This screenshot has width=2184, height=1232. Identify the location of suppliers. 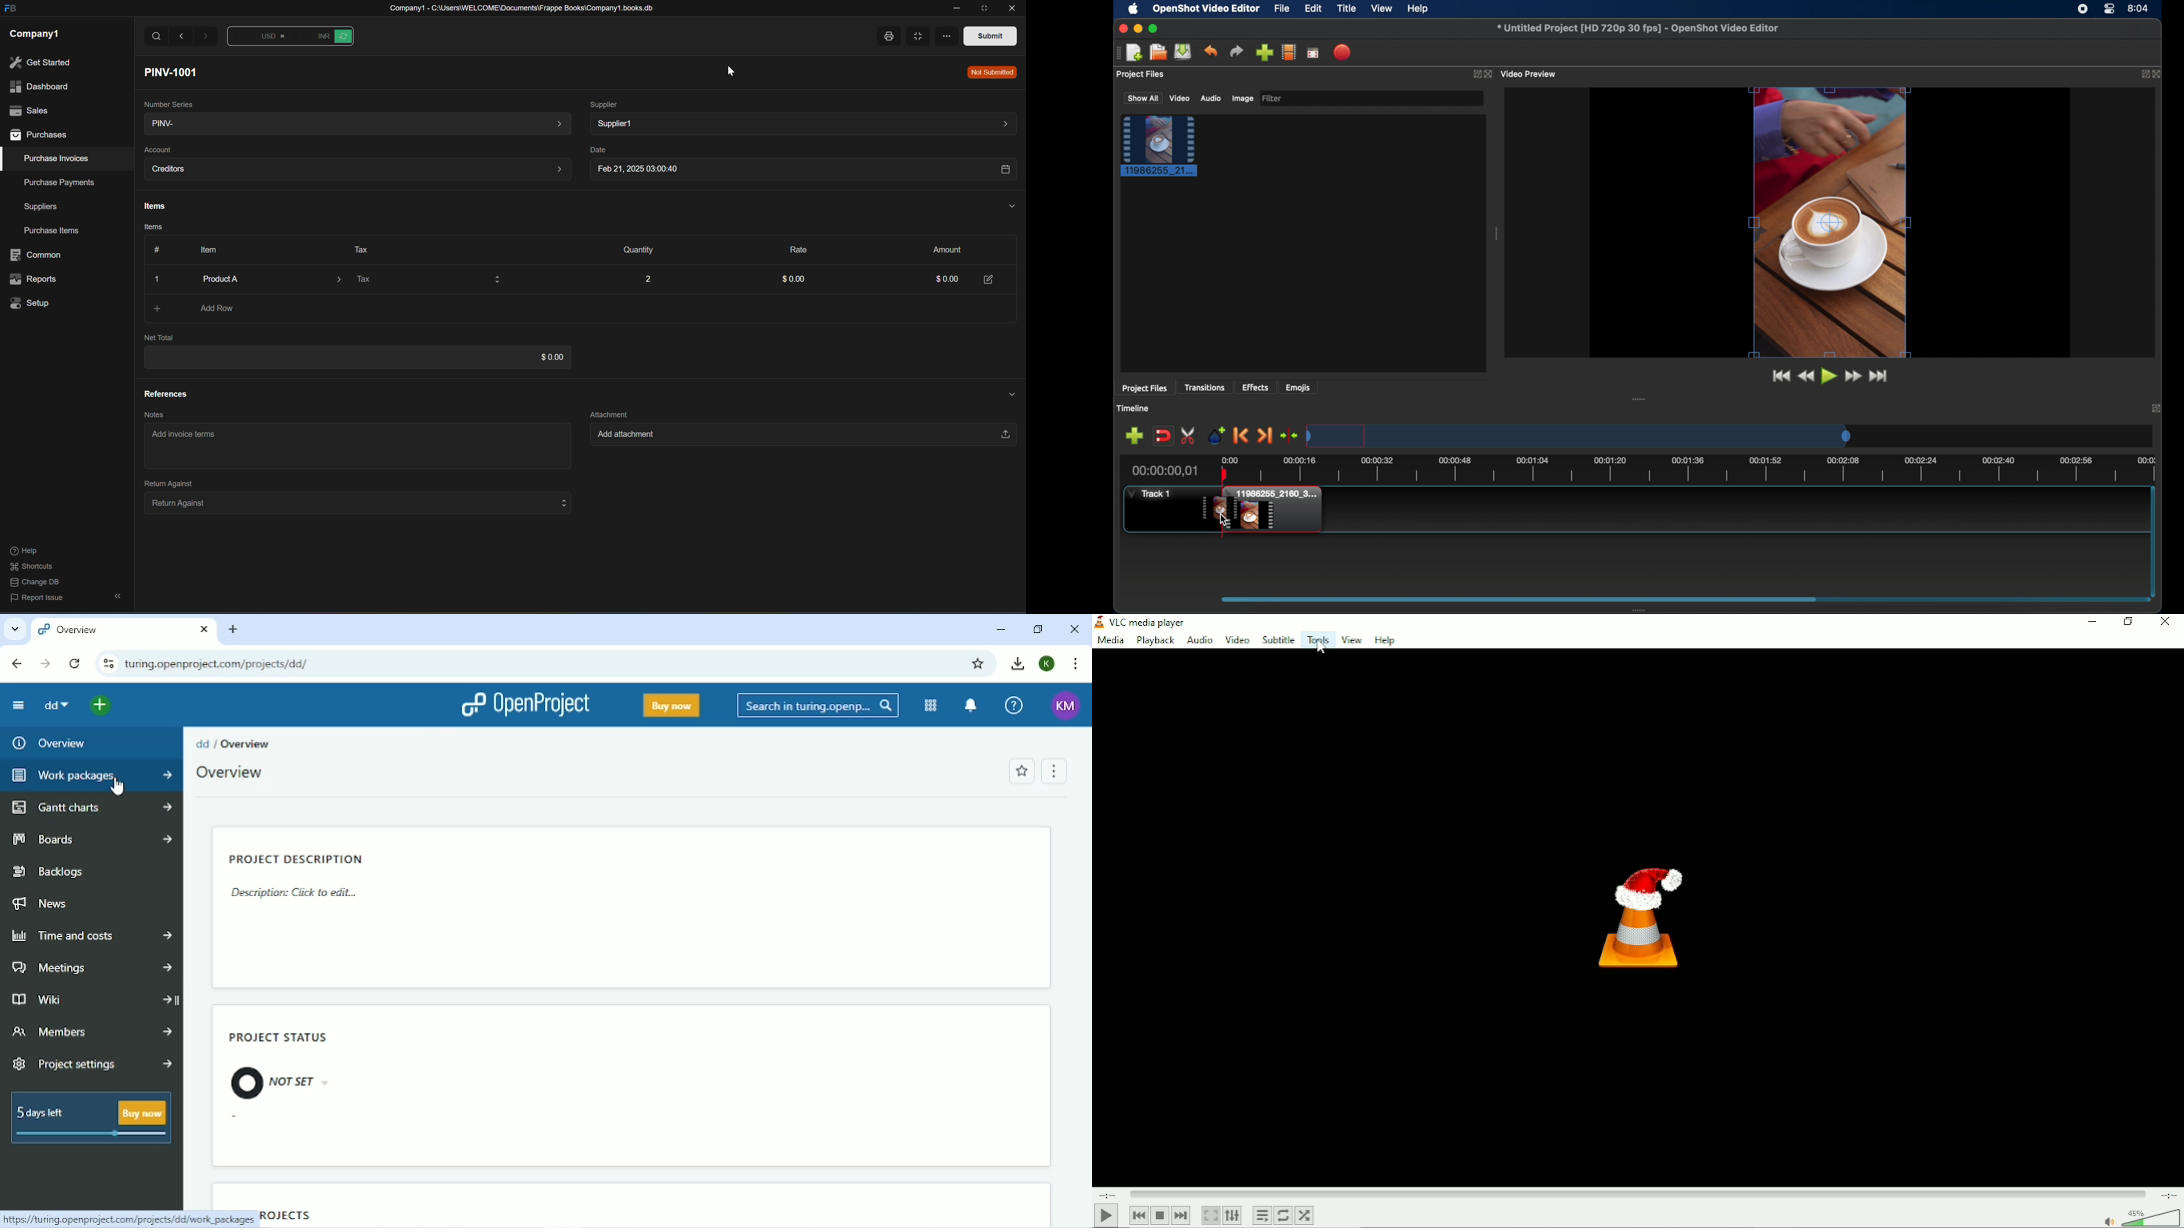
(40, 207).